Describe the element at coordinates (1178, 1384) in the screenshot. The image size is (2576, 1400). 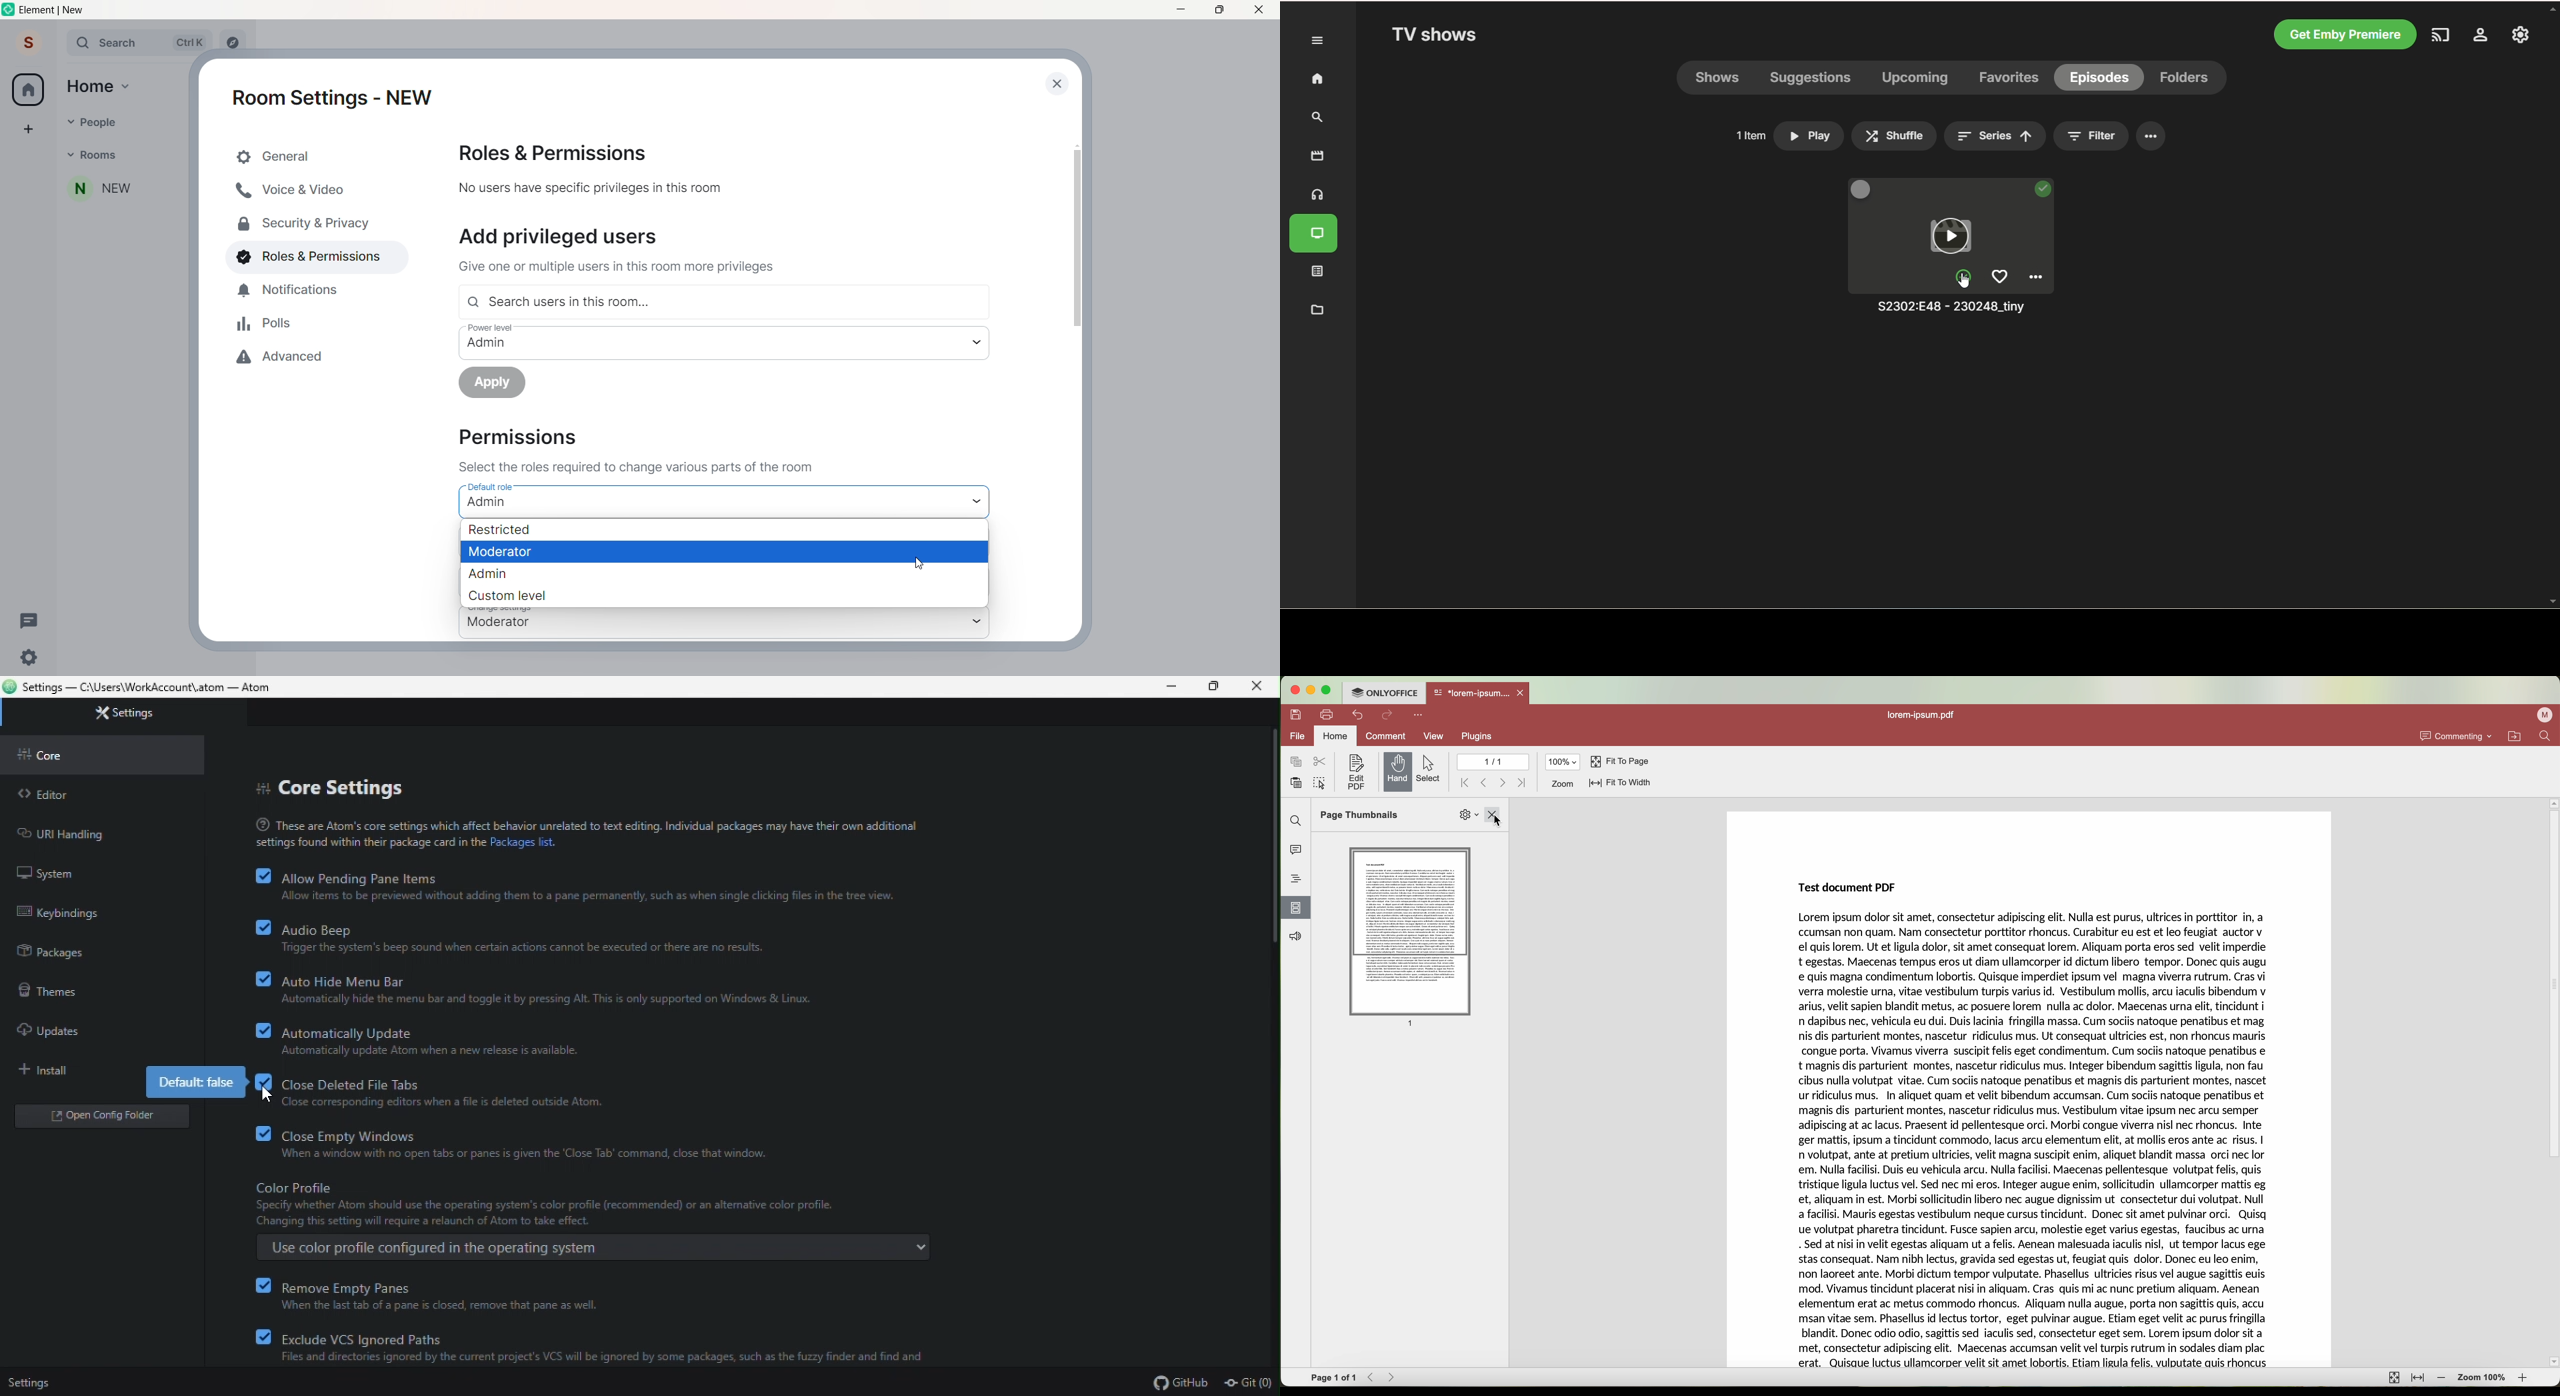
I see `GitHub` at that location.